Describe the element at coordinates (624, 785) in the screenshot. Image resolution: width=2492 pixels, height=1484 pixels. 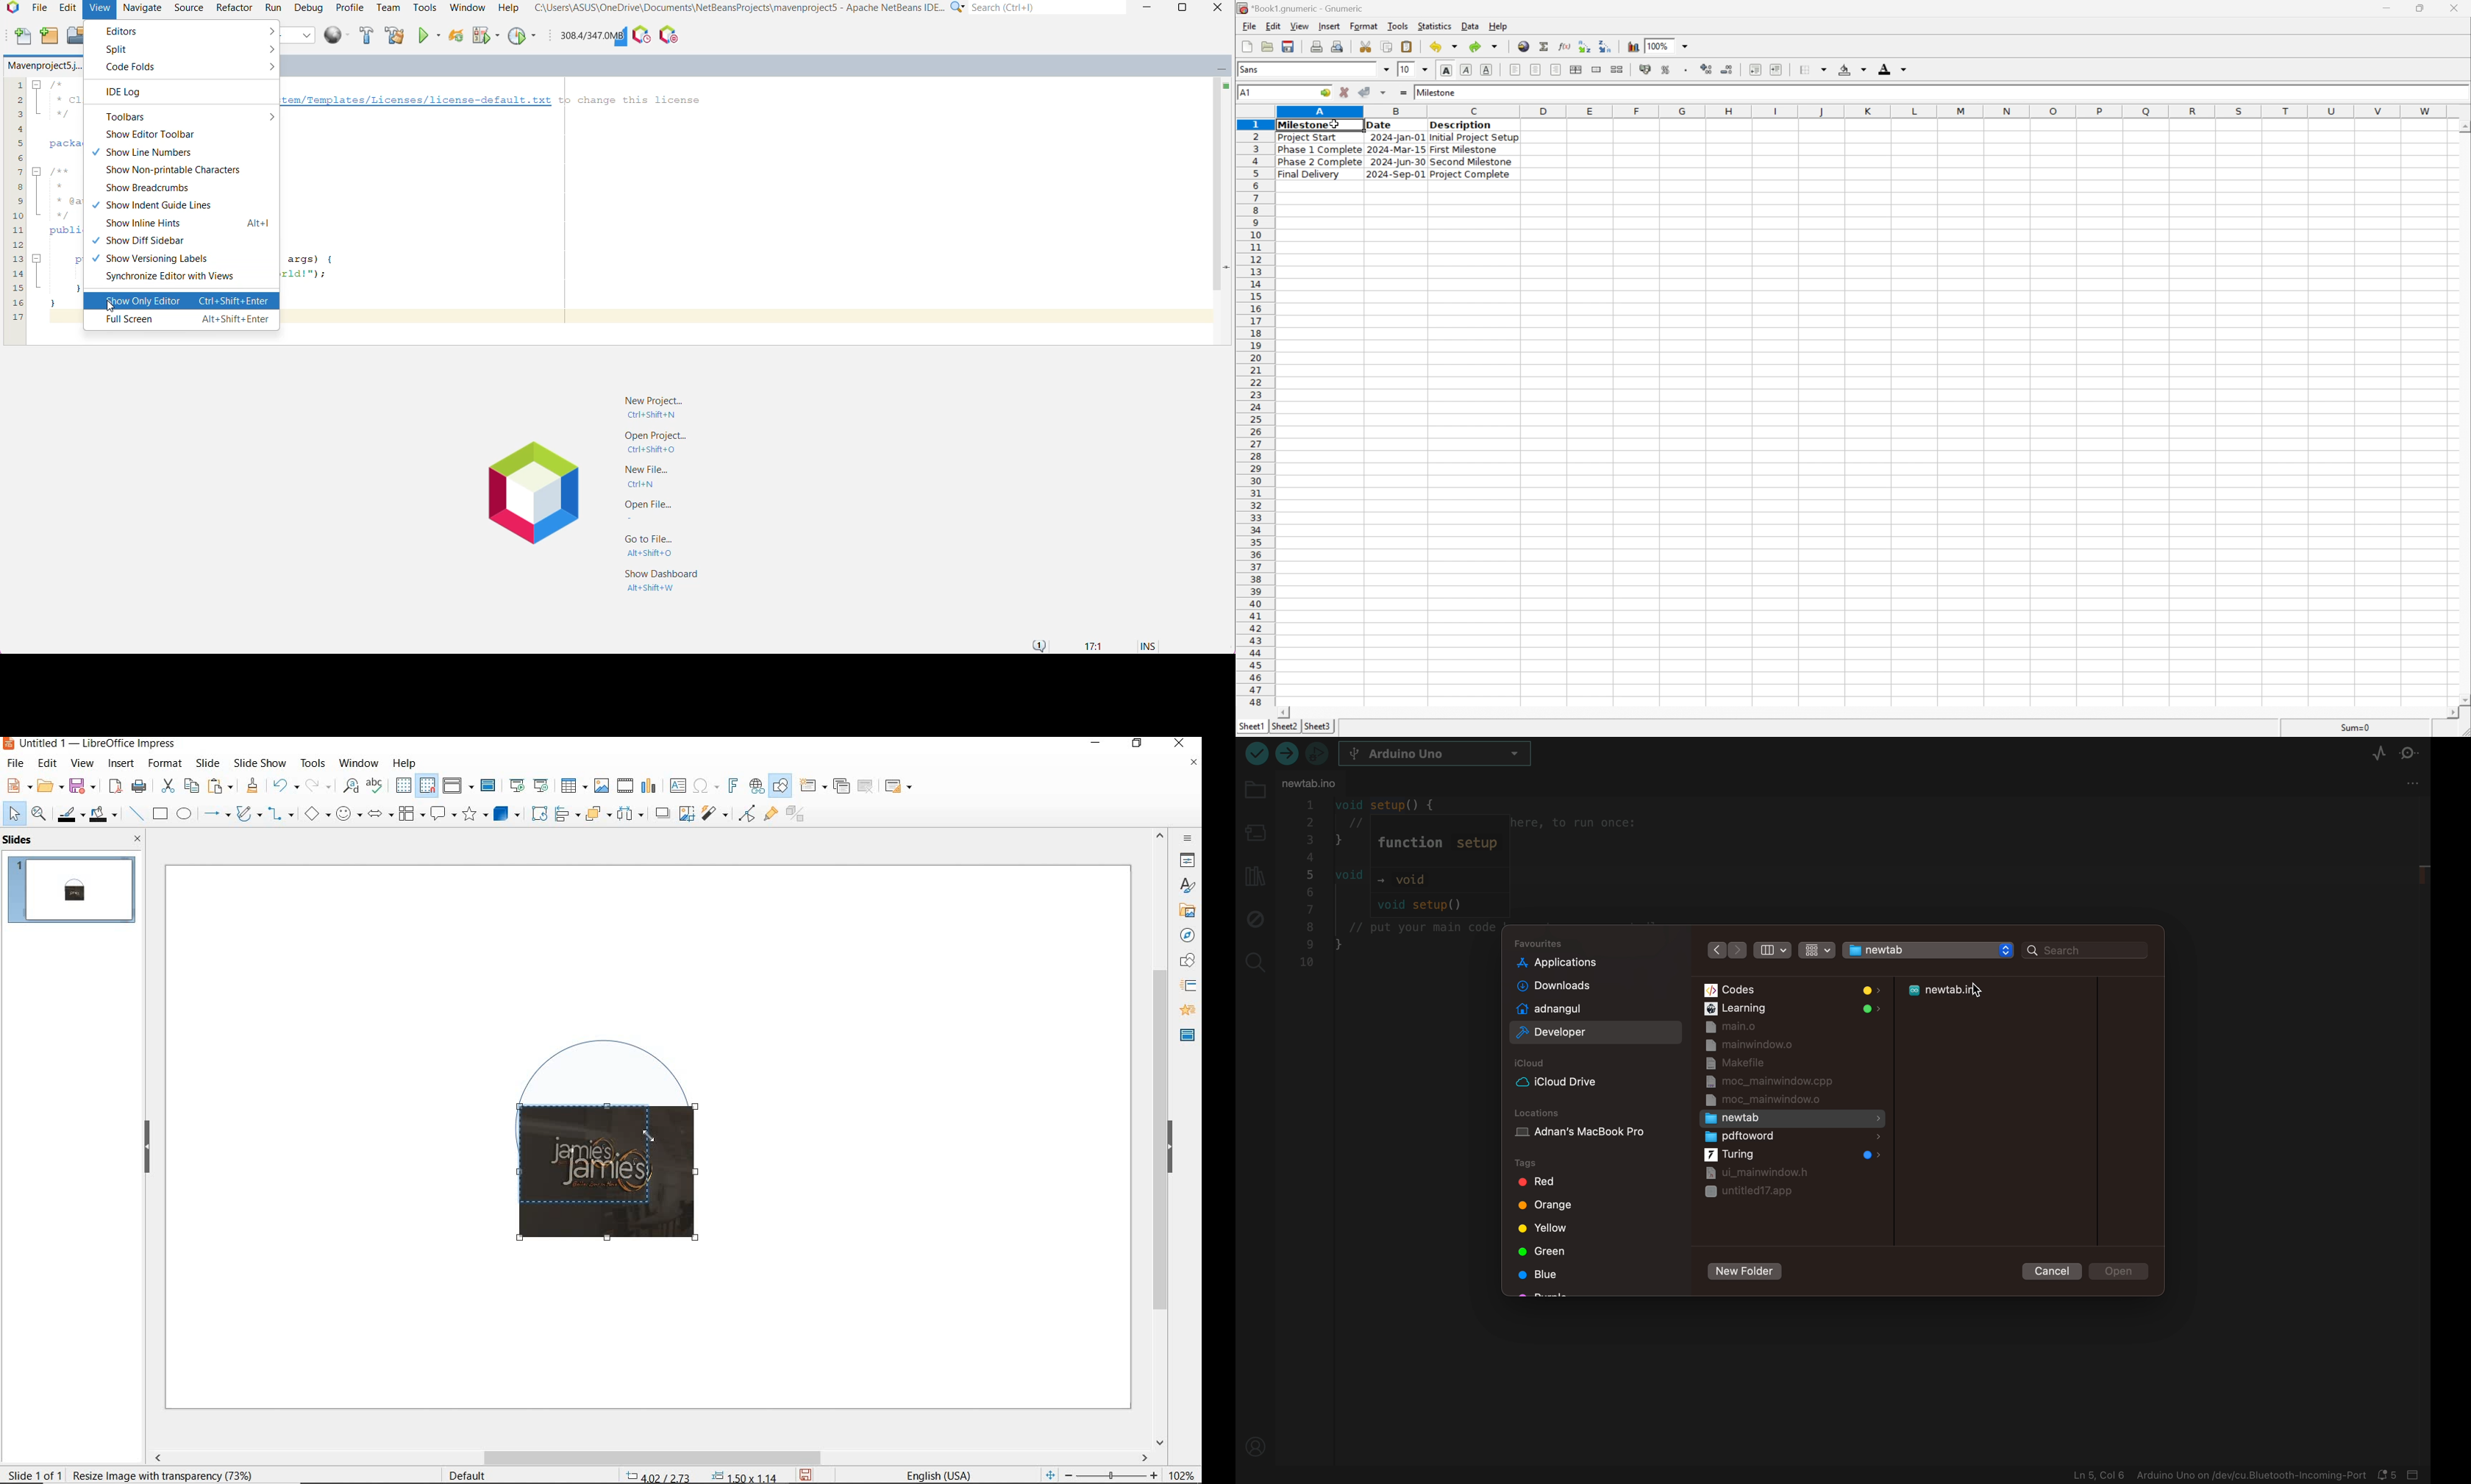
I see `insert video` at that location.